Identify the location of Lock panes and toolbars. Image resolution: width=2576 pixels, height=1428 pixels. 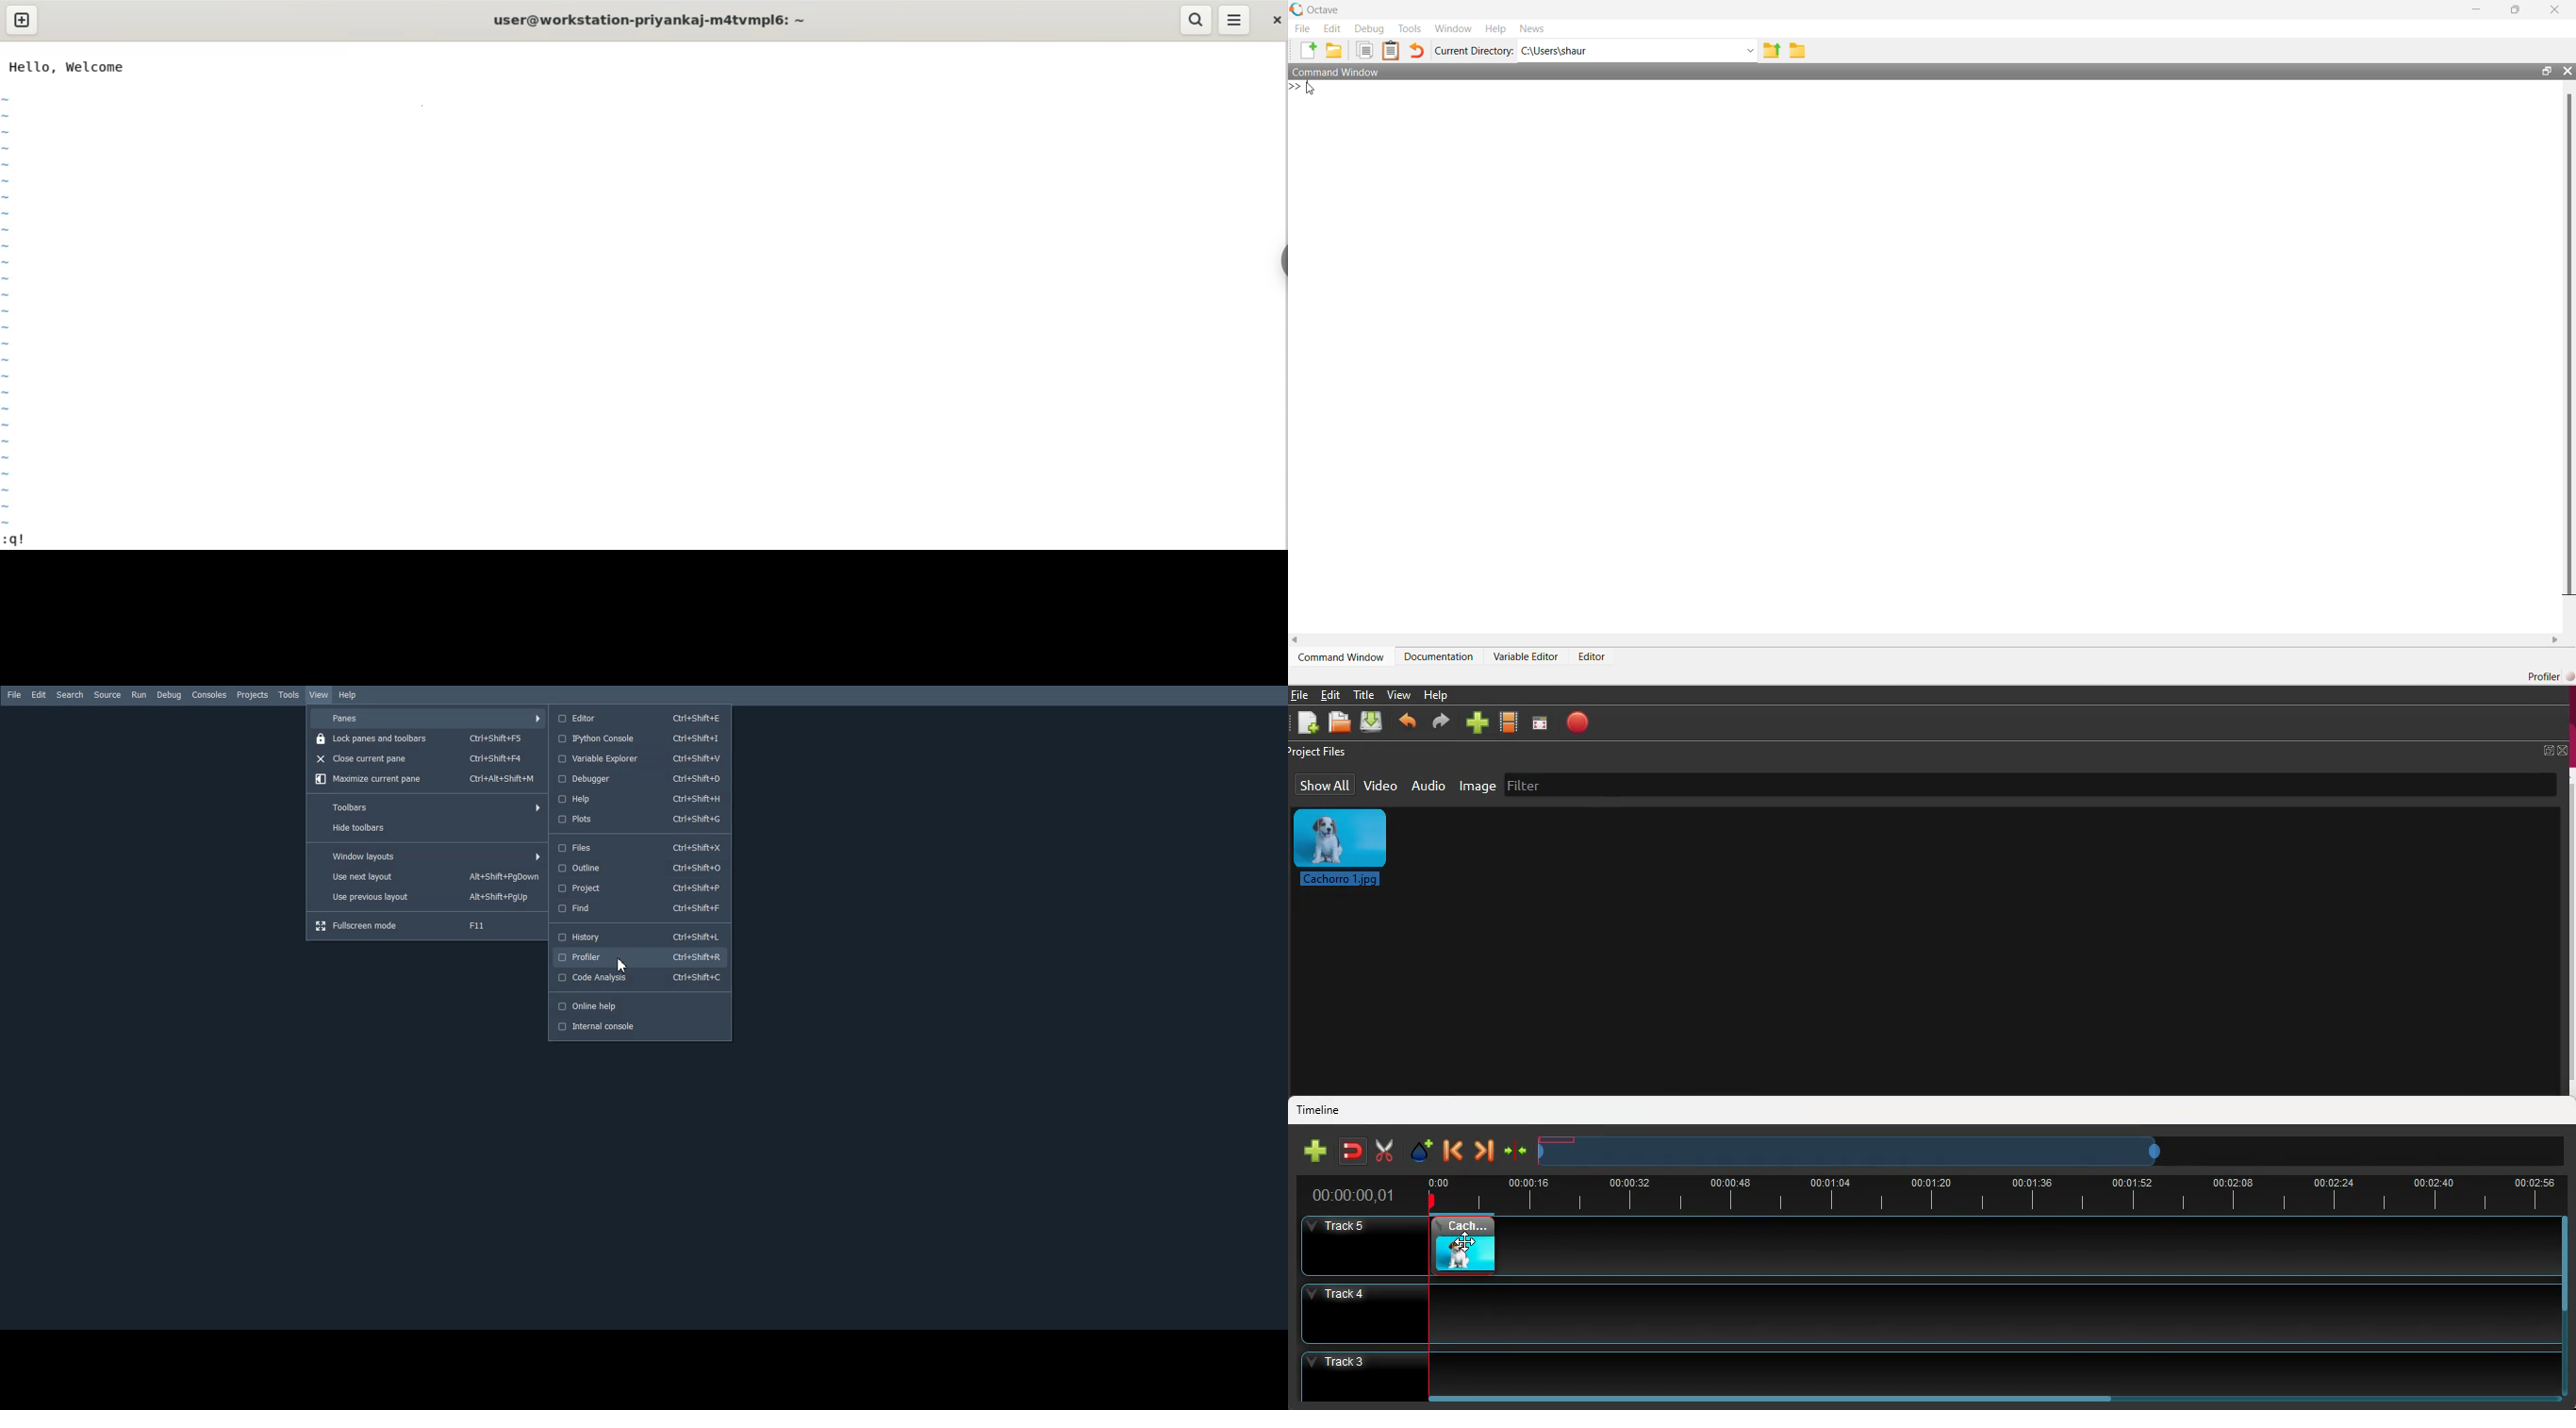
(429, 739).